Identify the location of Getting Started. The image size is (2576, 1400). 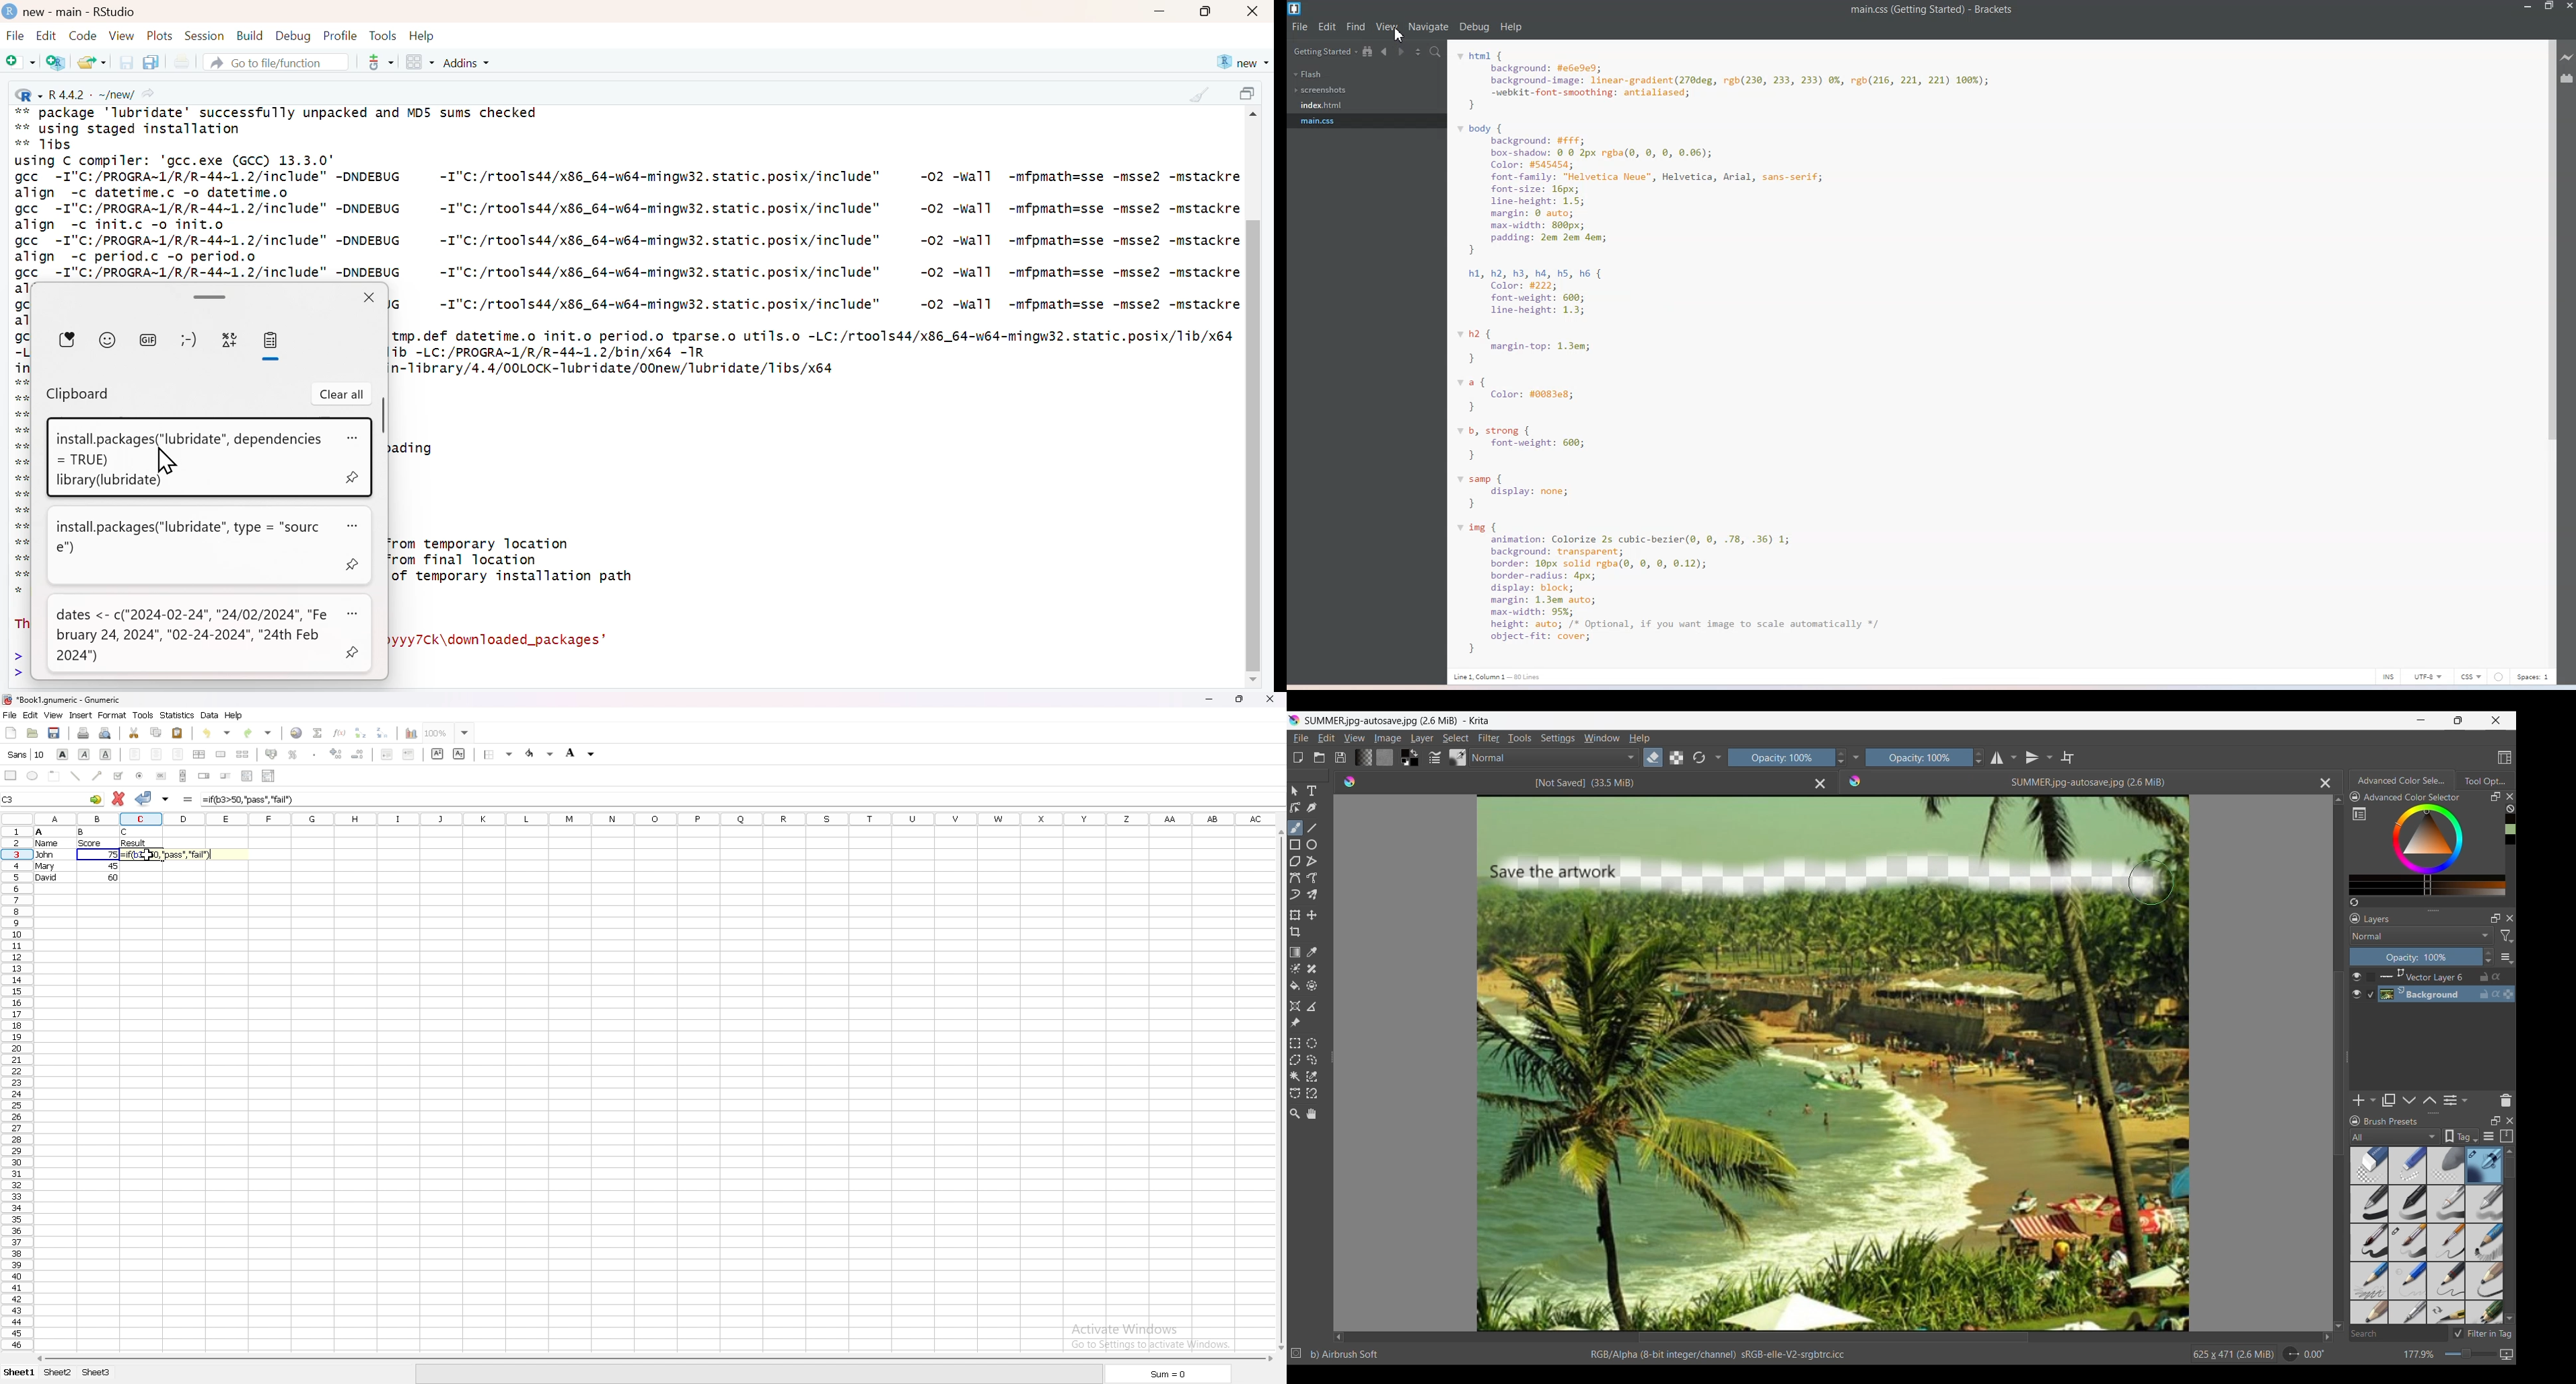
(1326, 52).